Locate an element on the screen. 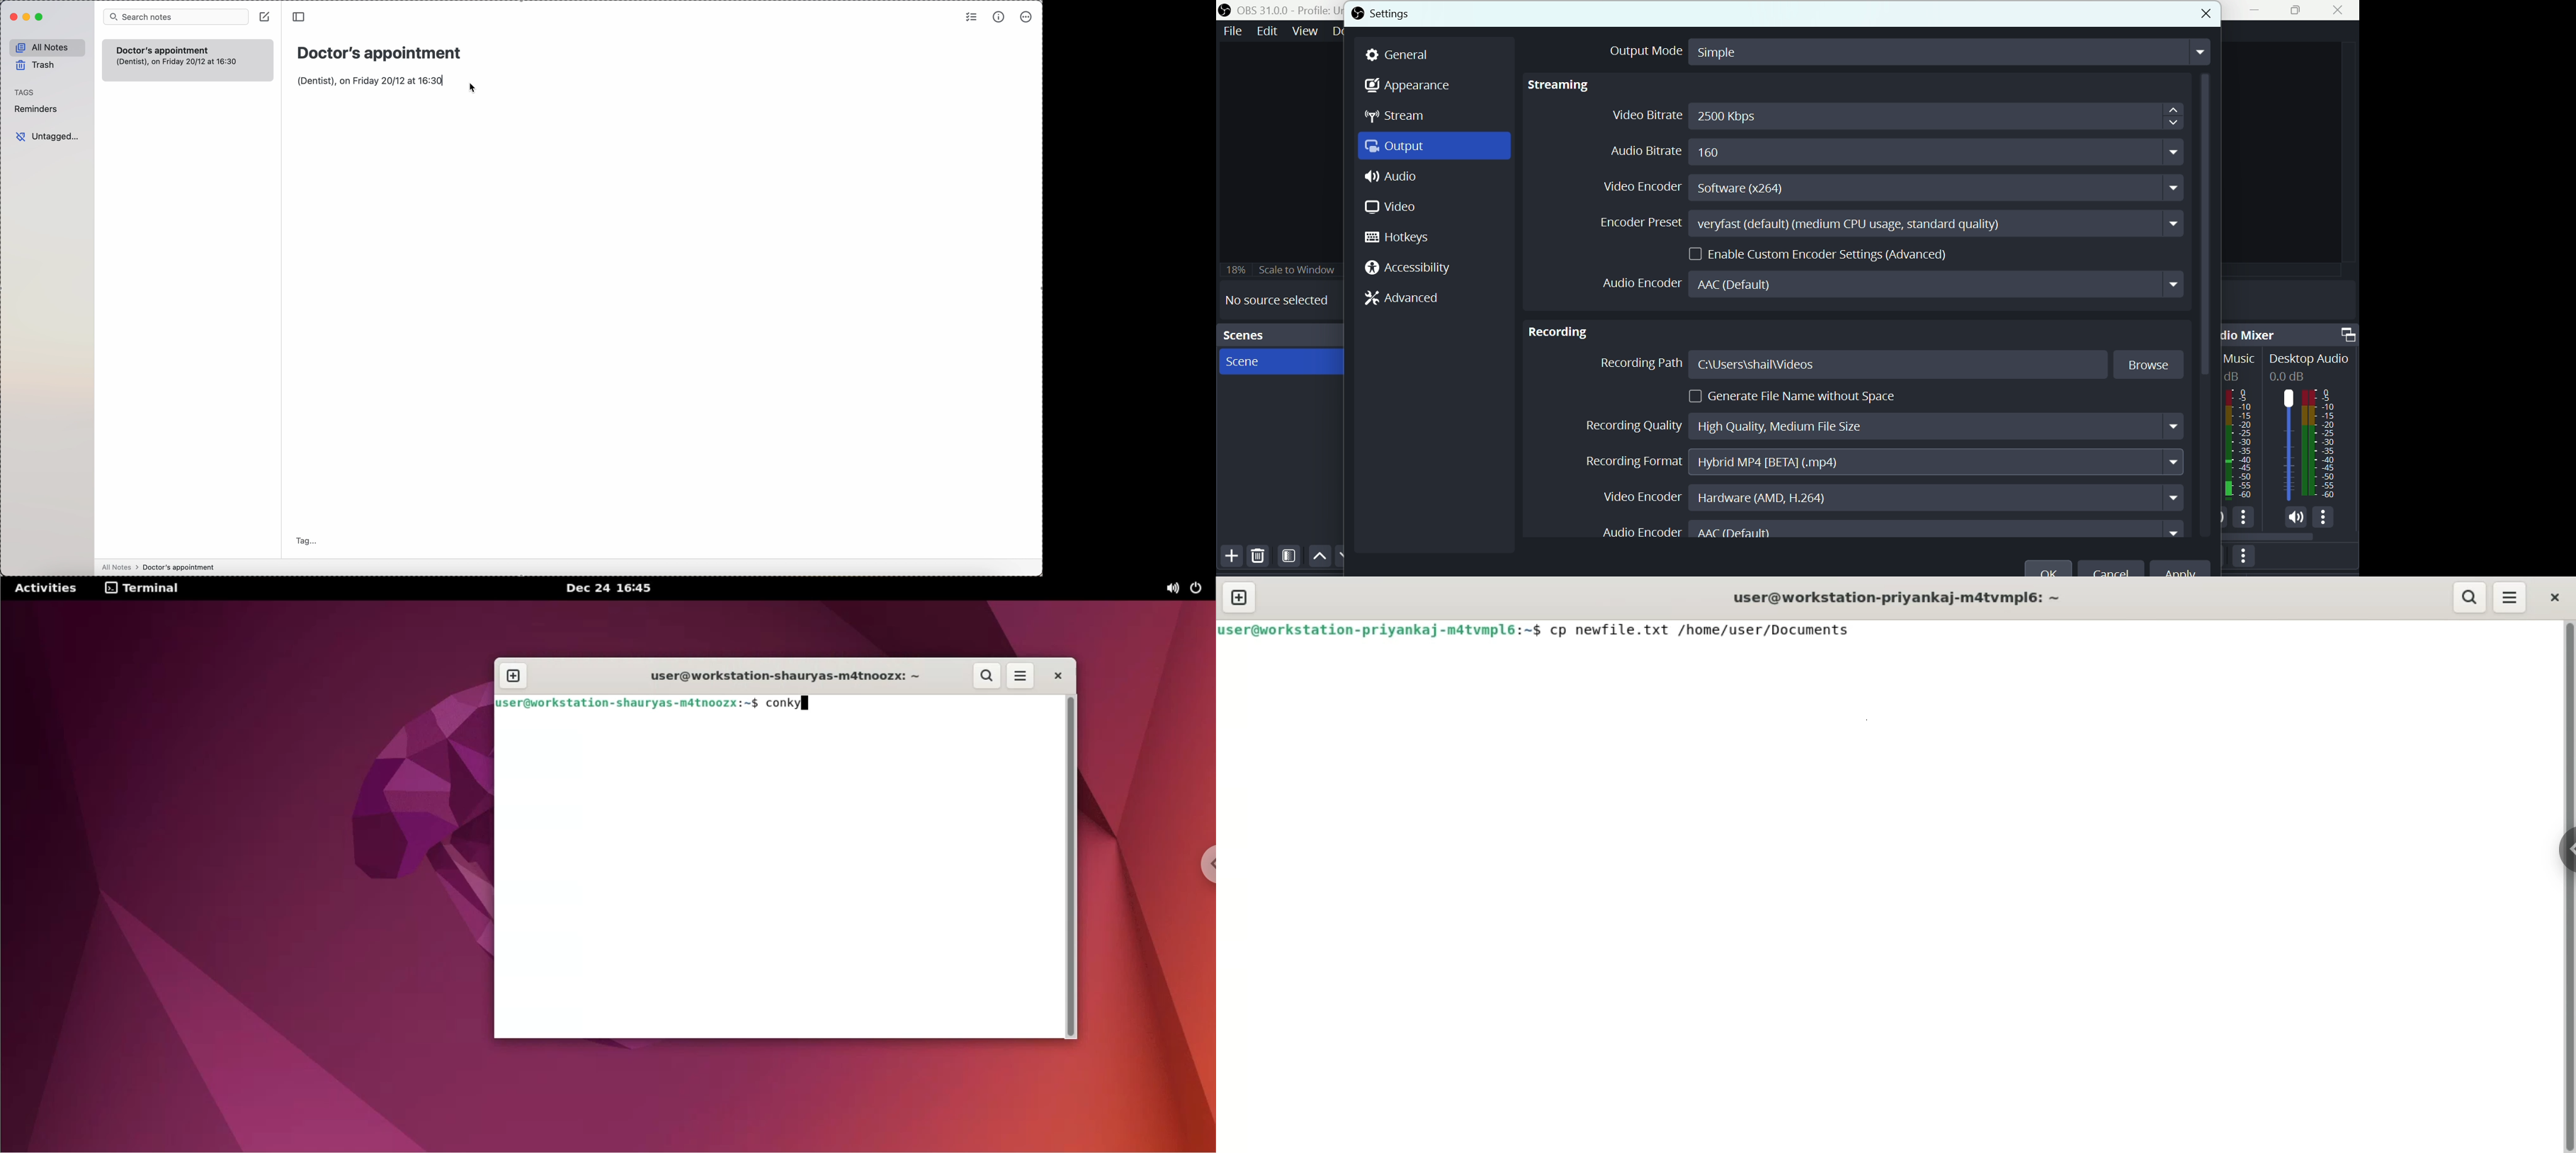  Close is located at coordinates (2341, 11).